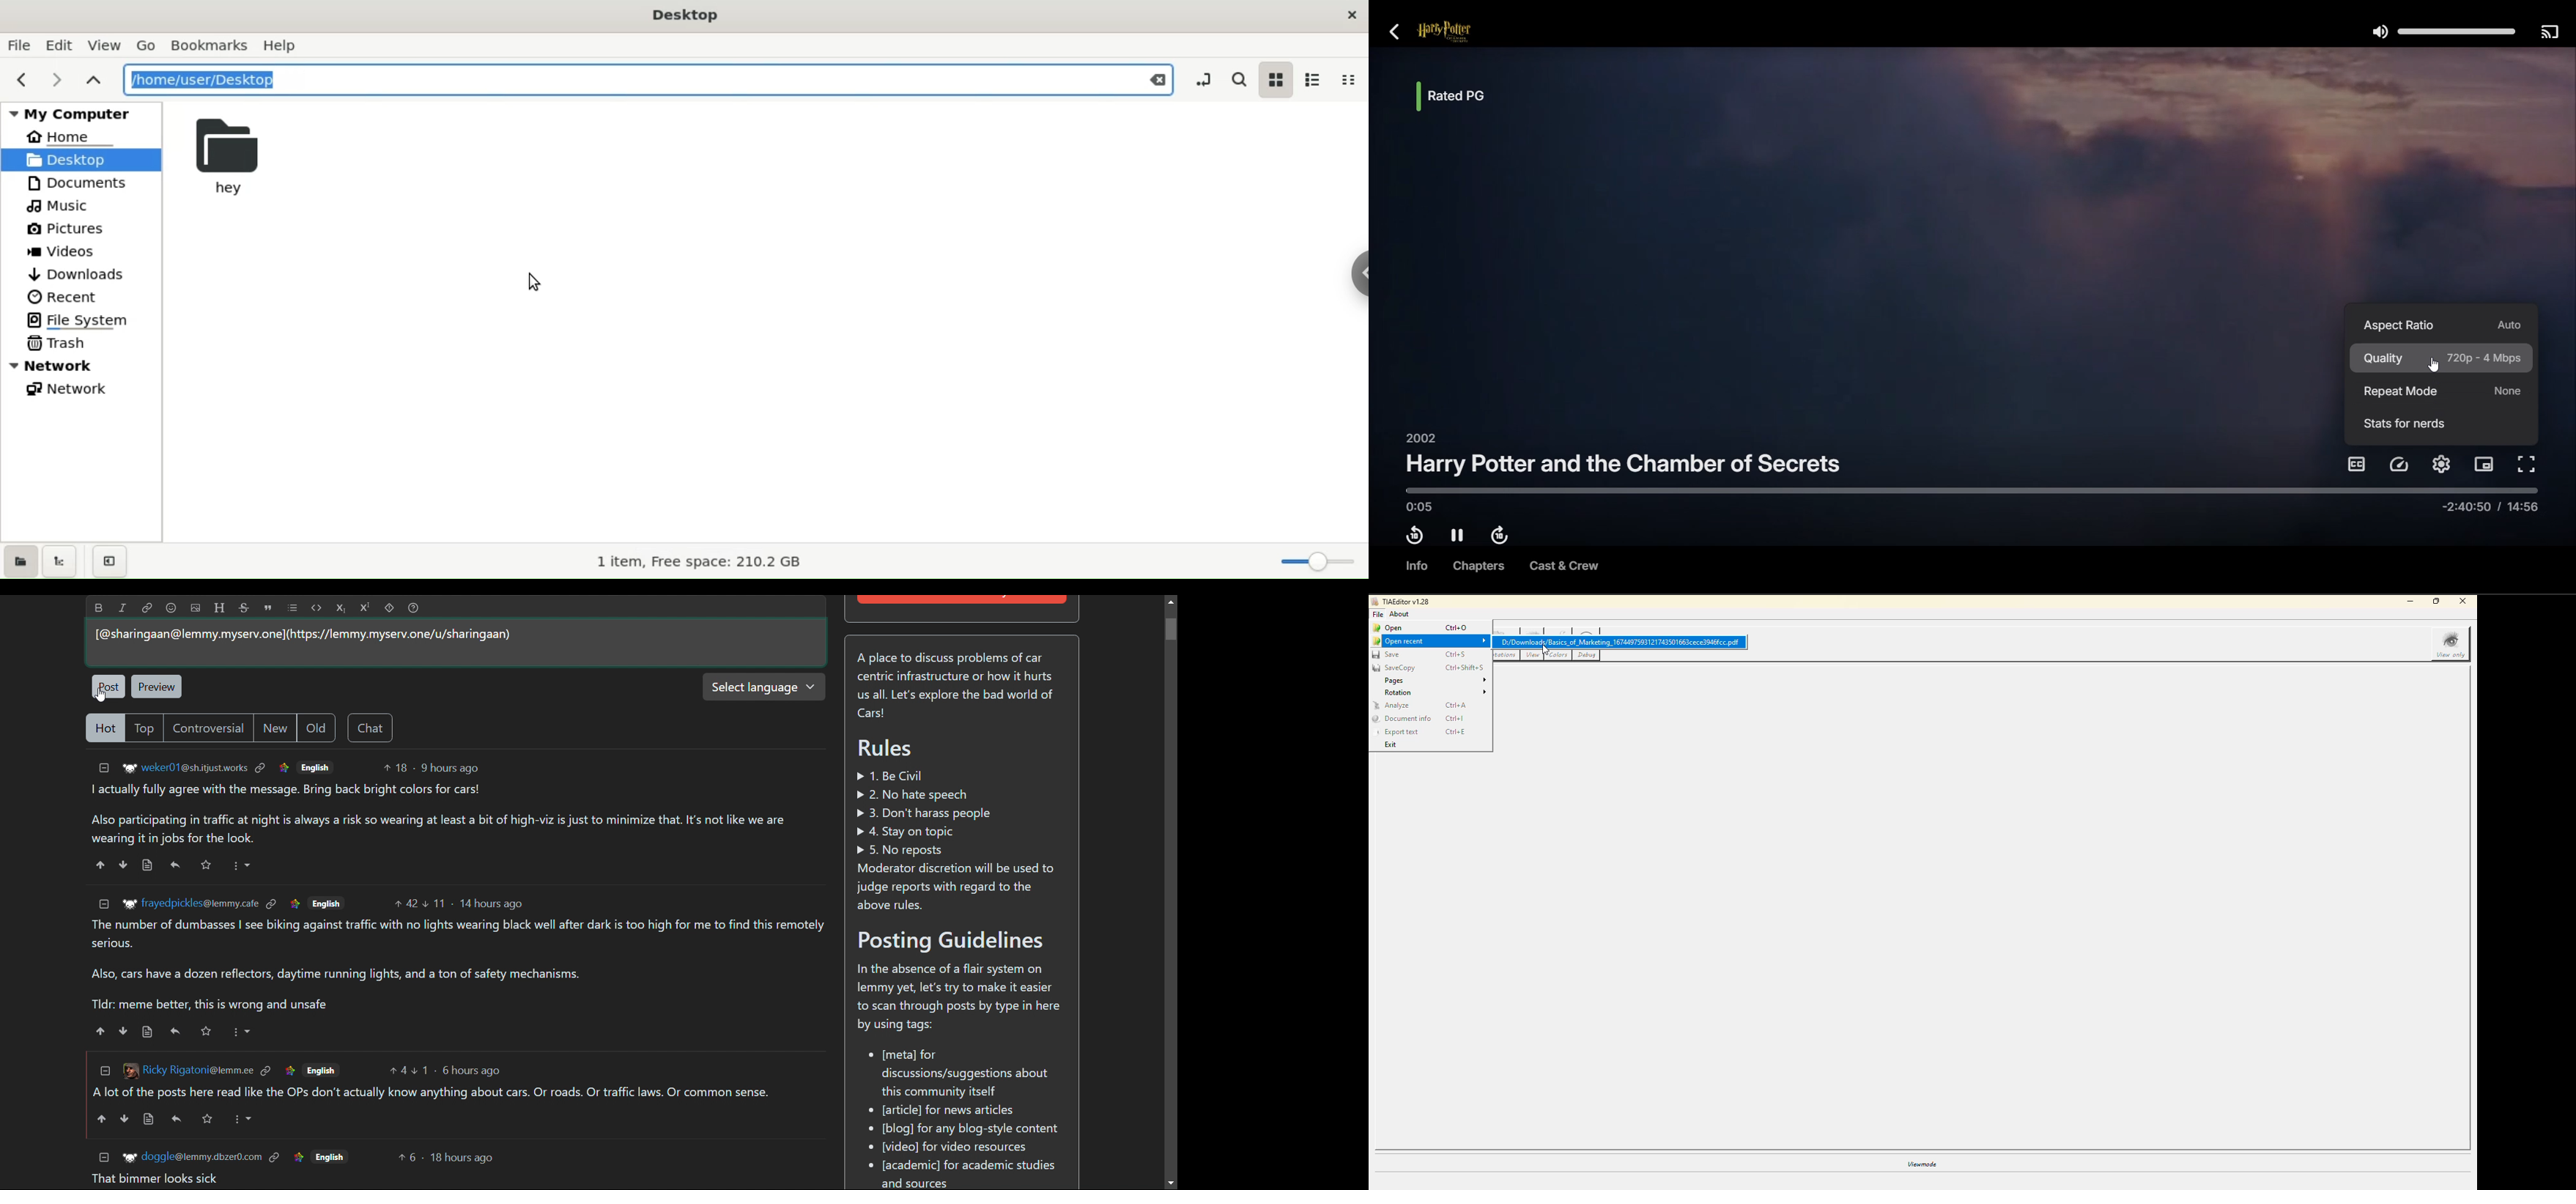 The width and height of the screenshot is (2576, 1204). Describe the element at coordinates (186, 1069) in the screenshot. I see `[3 Ricky Rigatoni@lemm.ee` at that location.